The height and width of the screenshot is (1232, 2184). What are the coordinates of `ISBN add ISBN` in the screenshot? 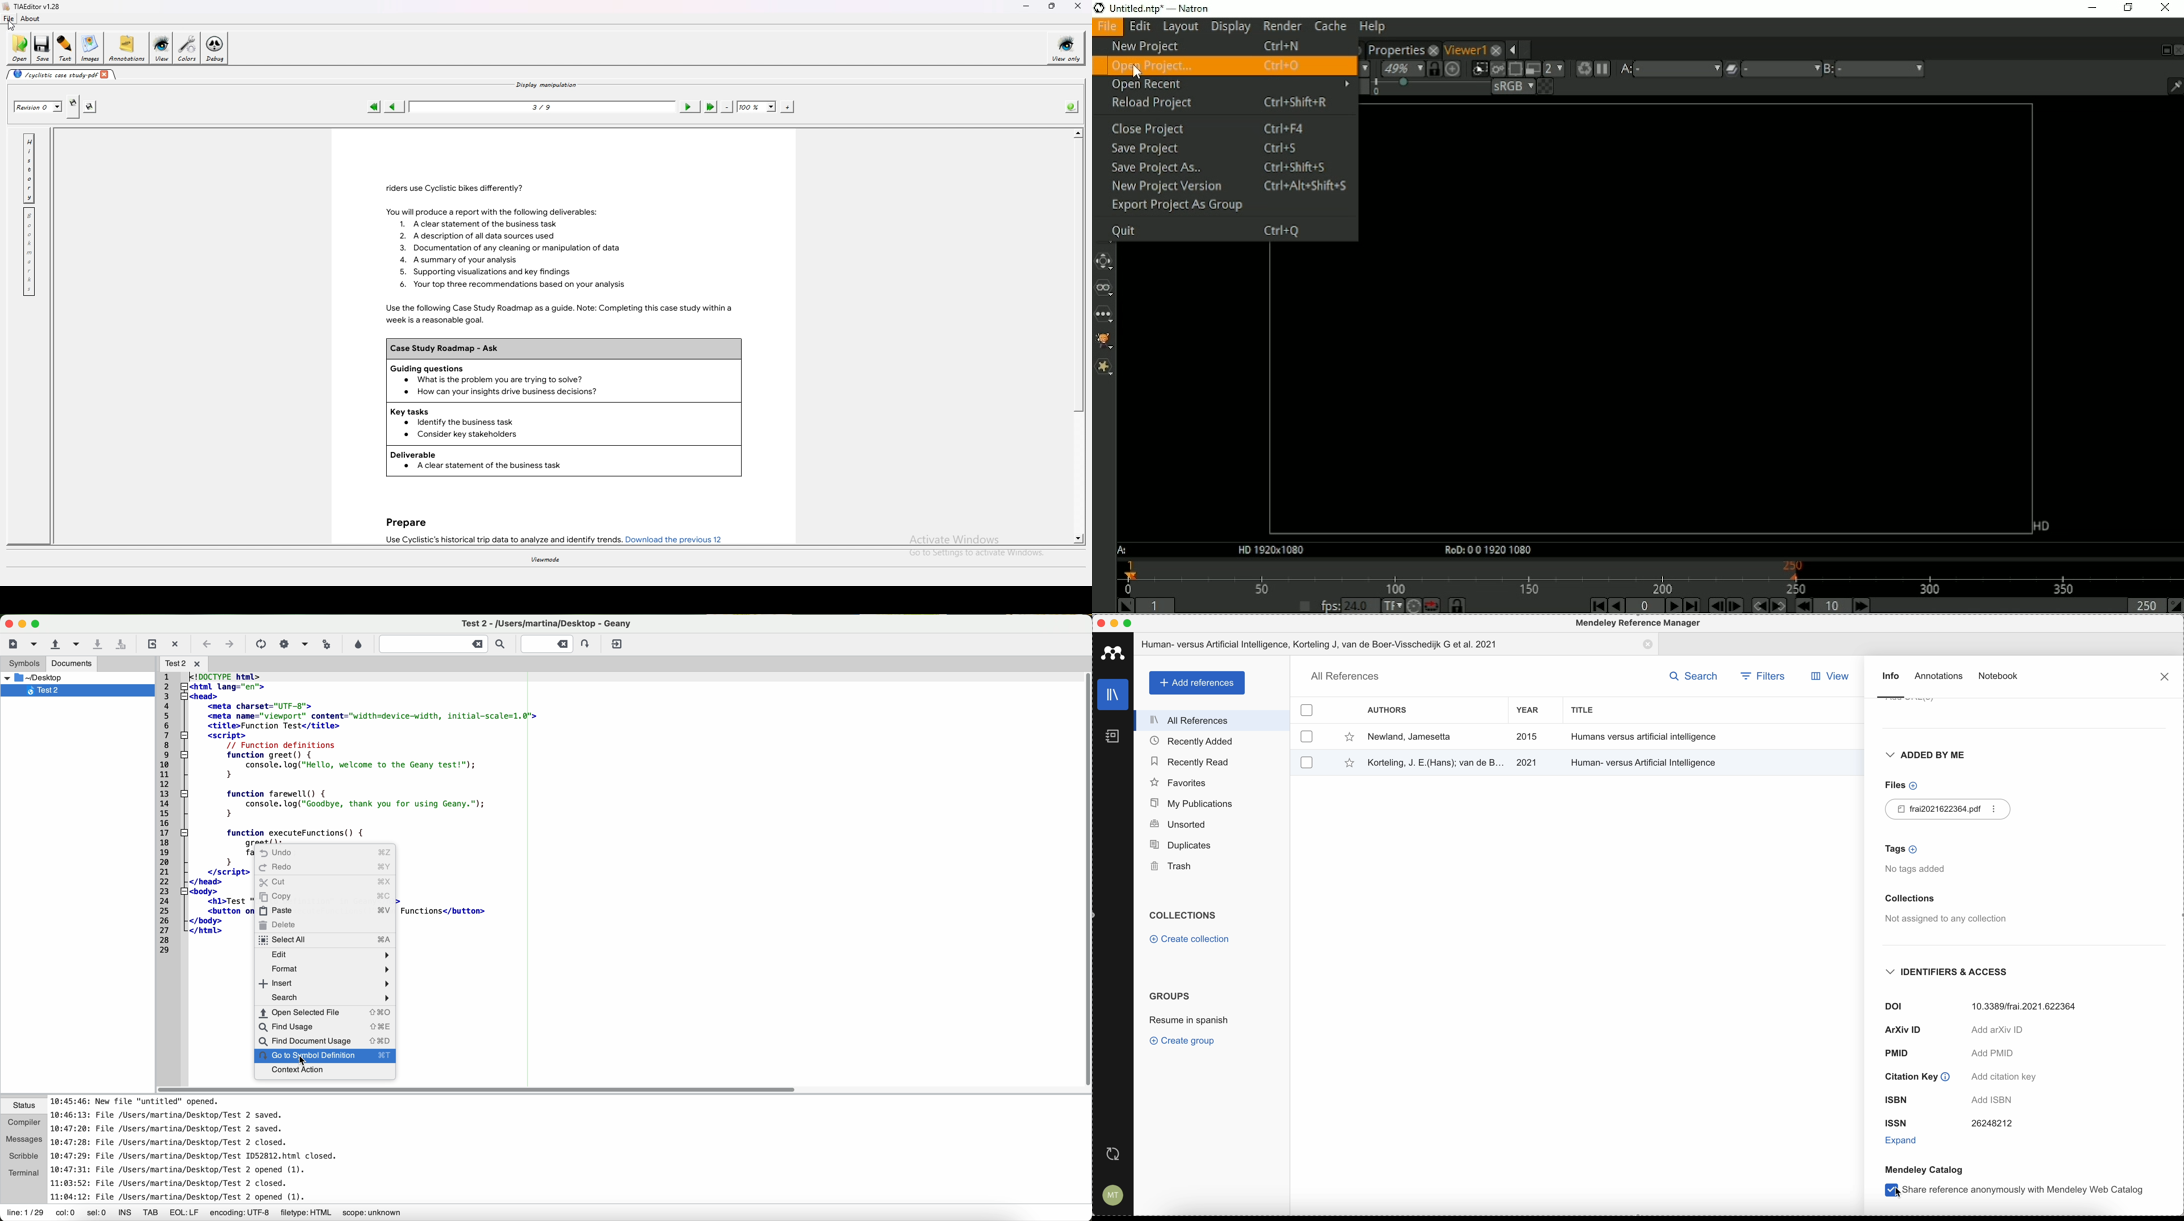 It's located at (1956, 1099).